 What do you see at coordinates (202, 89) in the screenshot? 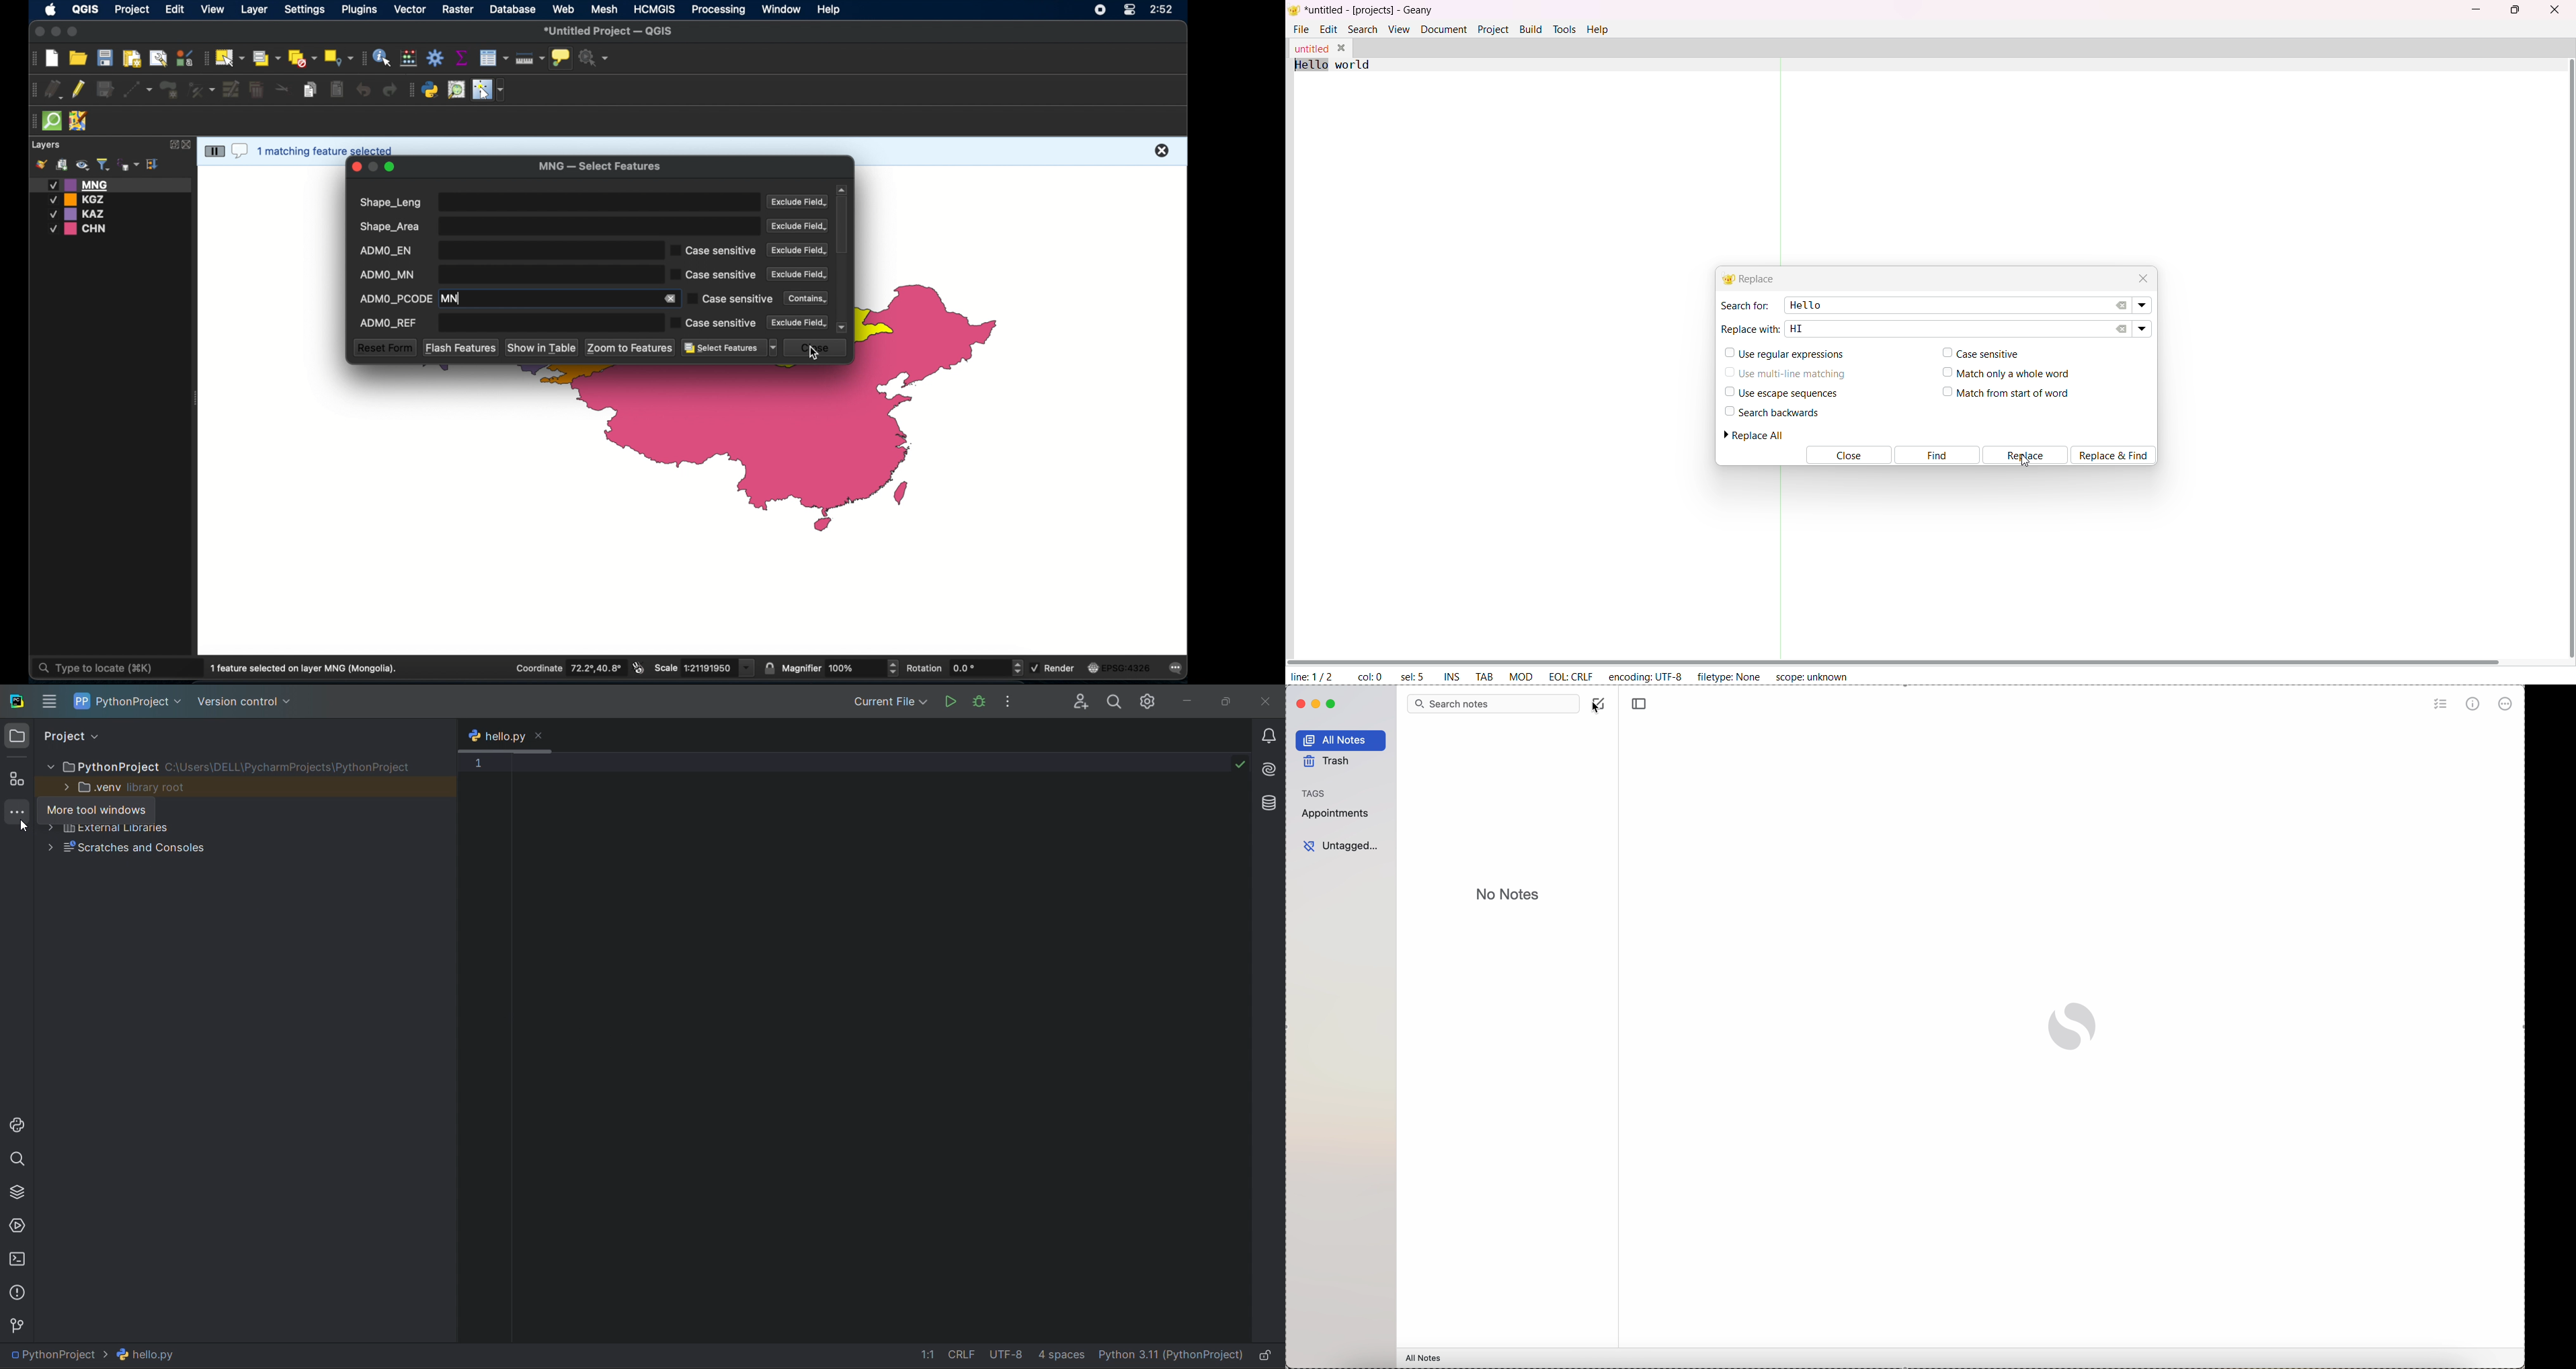
I see `vertex tool` at bounding box center [202, 89].